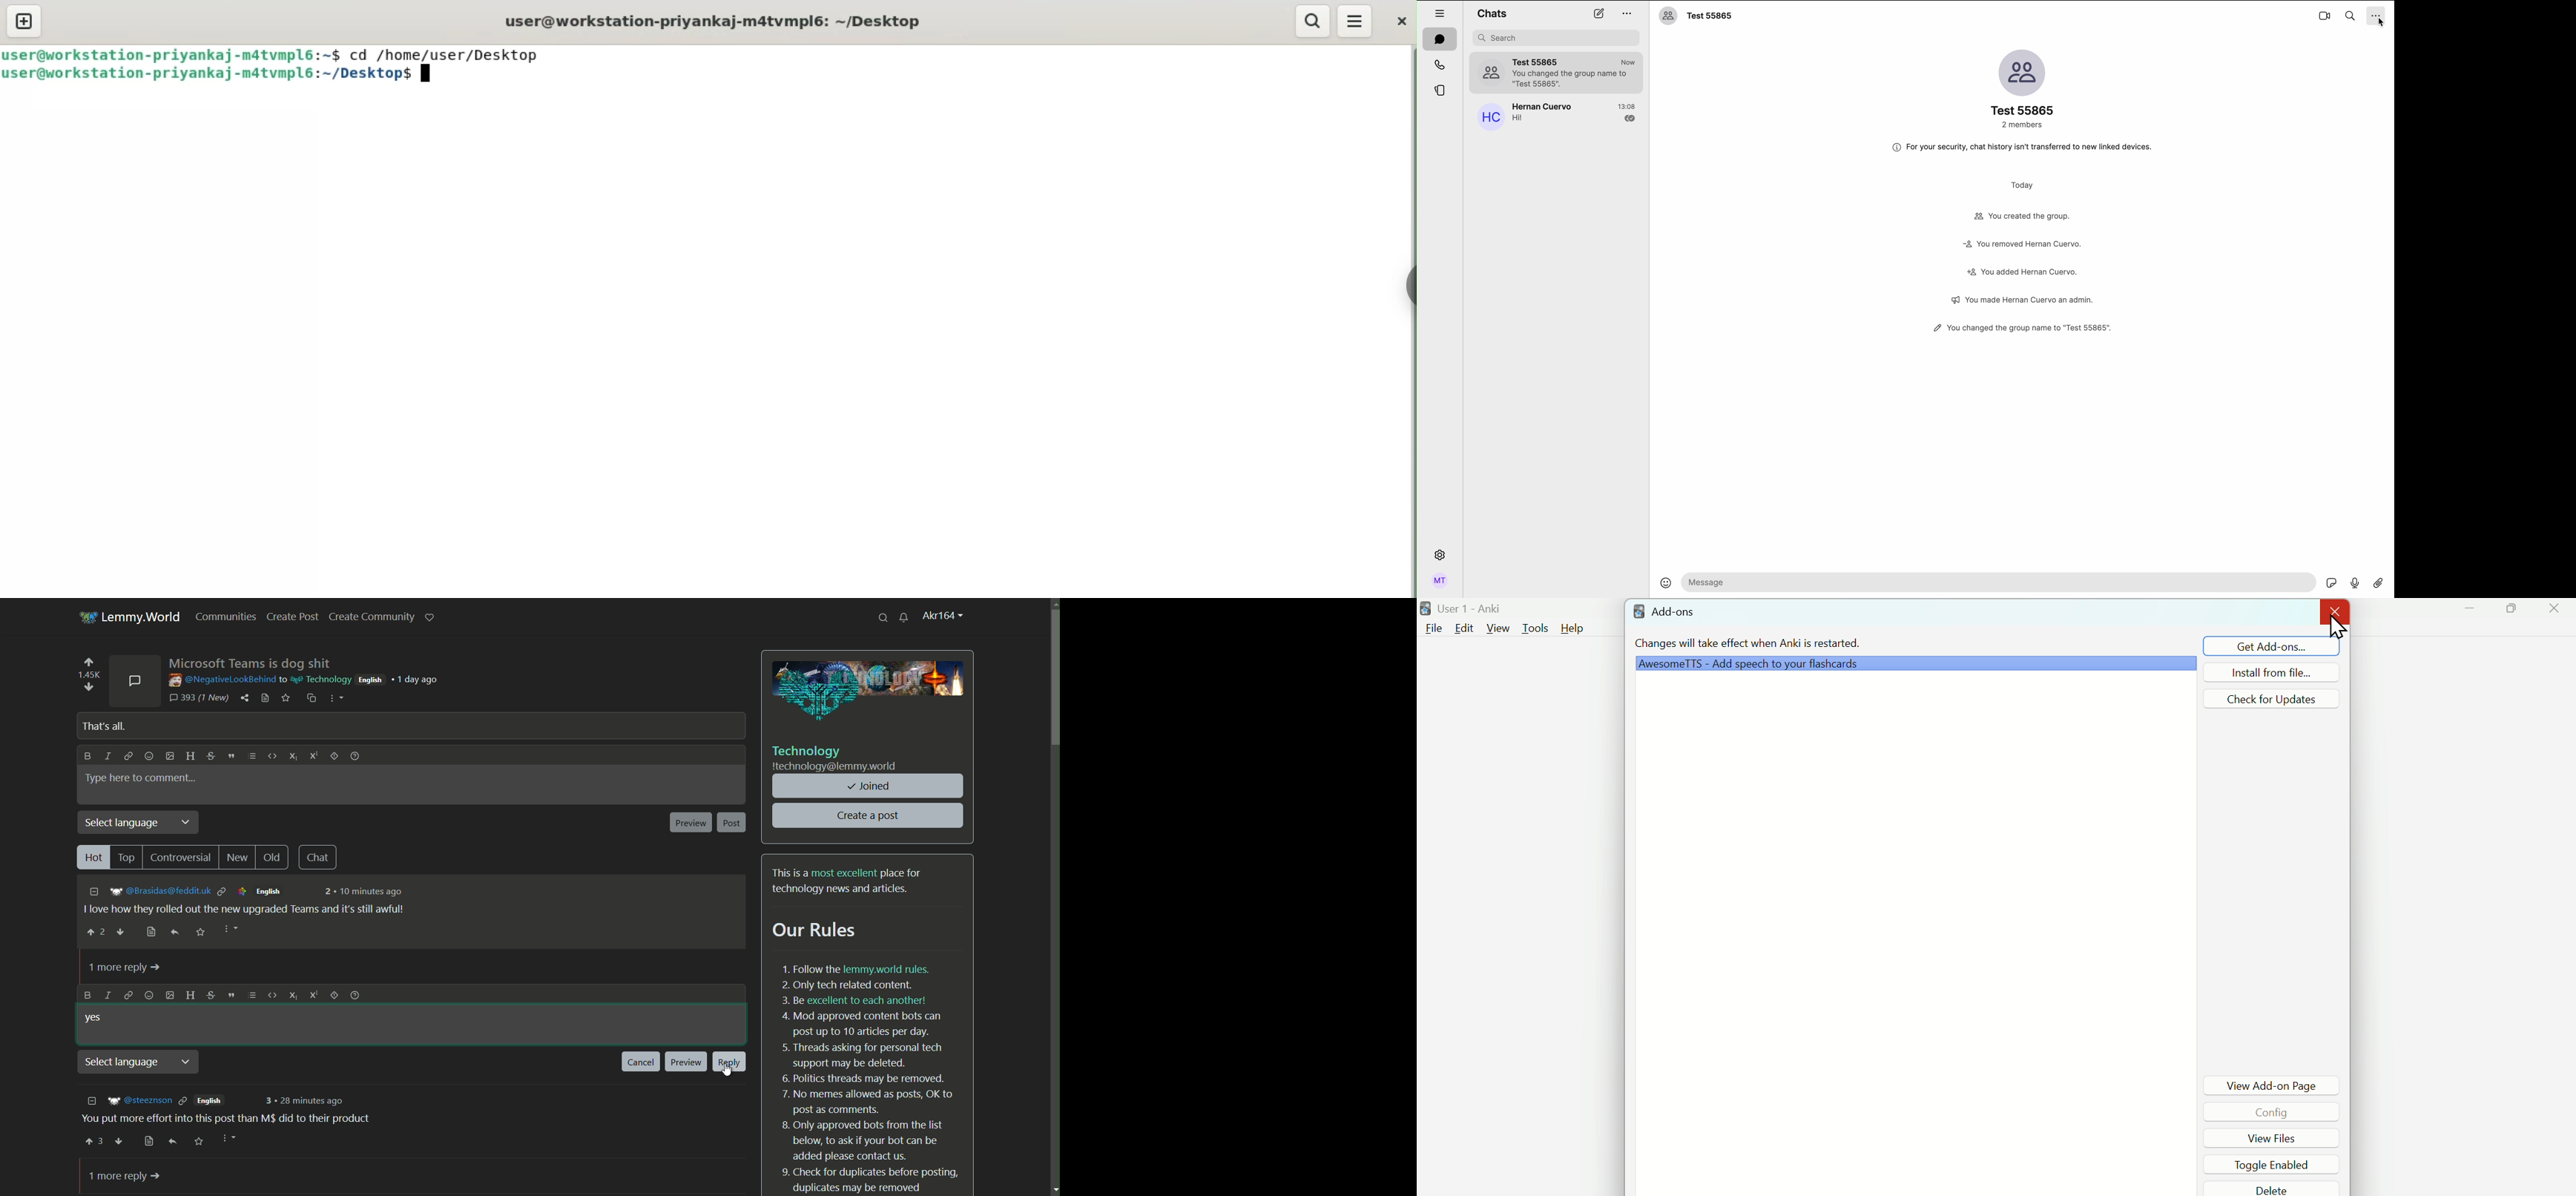 This screenshot has height=1204, width=2576. I want to click on hide tabs, so click(1440, 13).